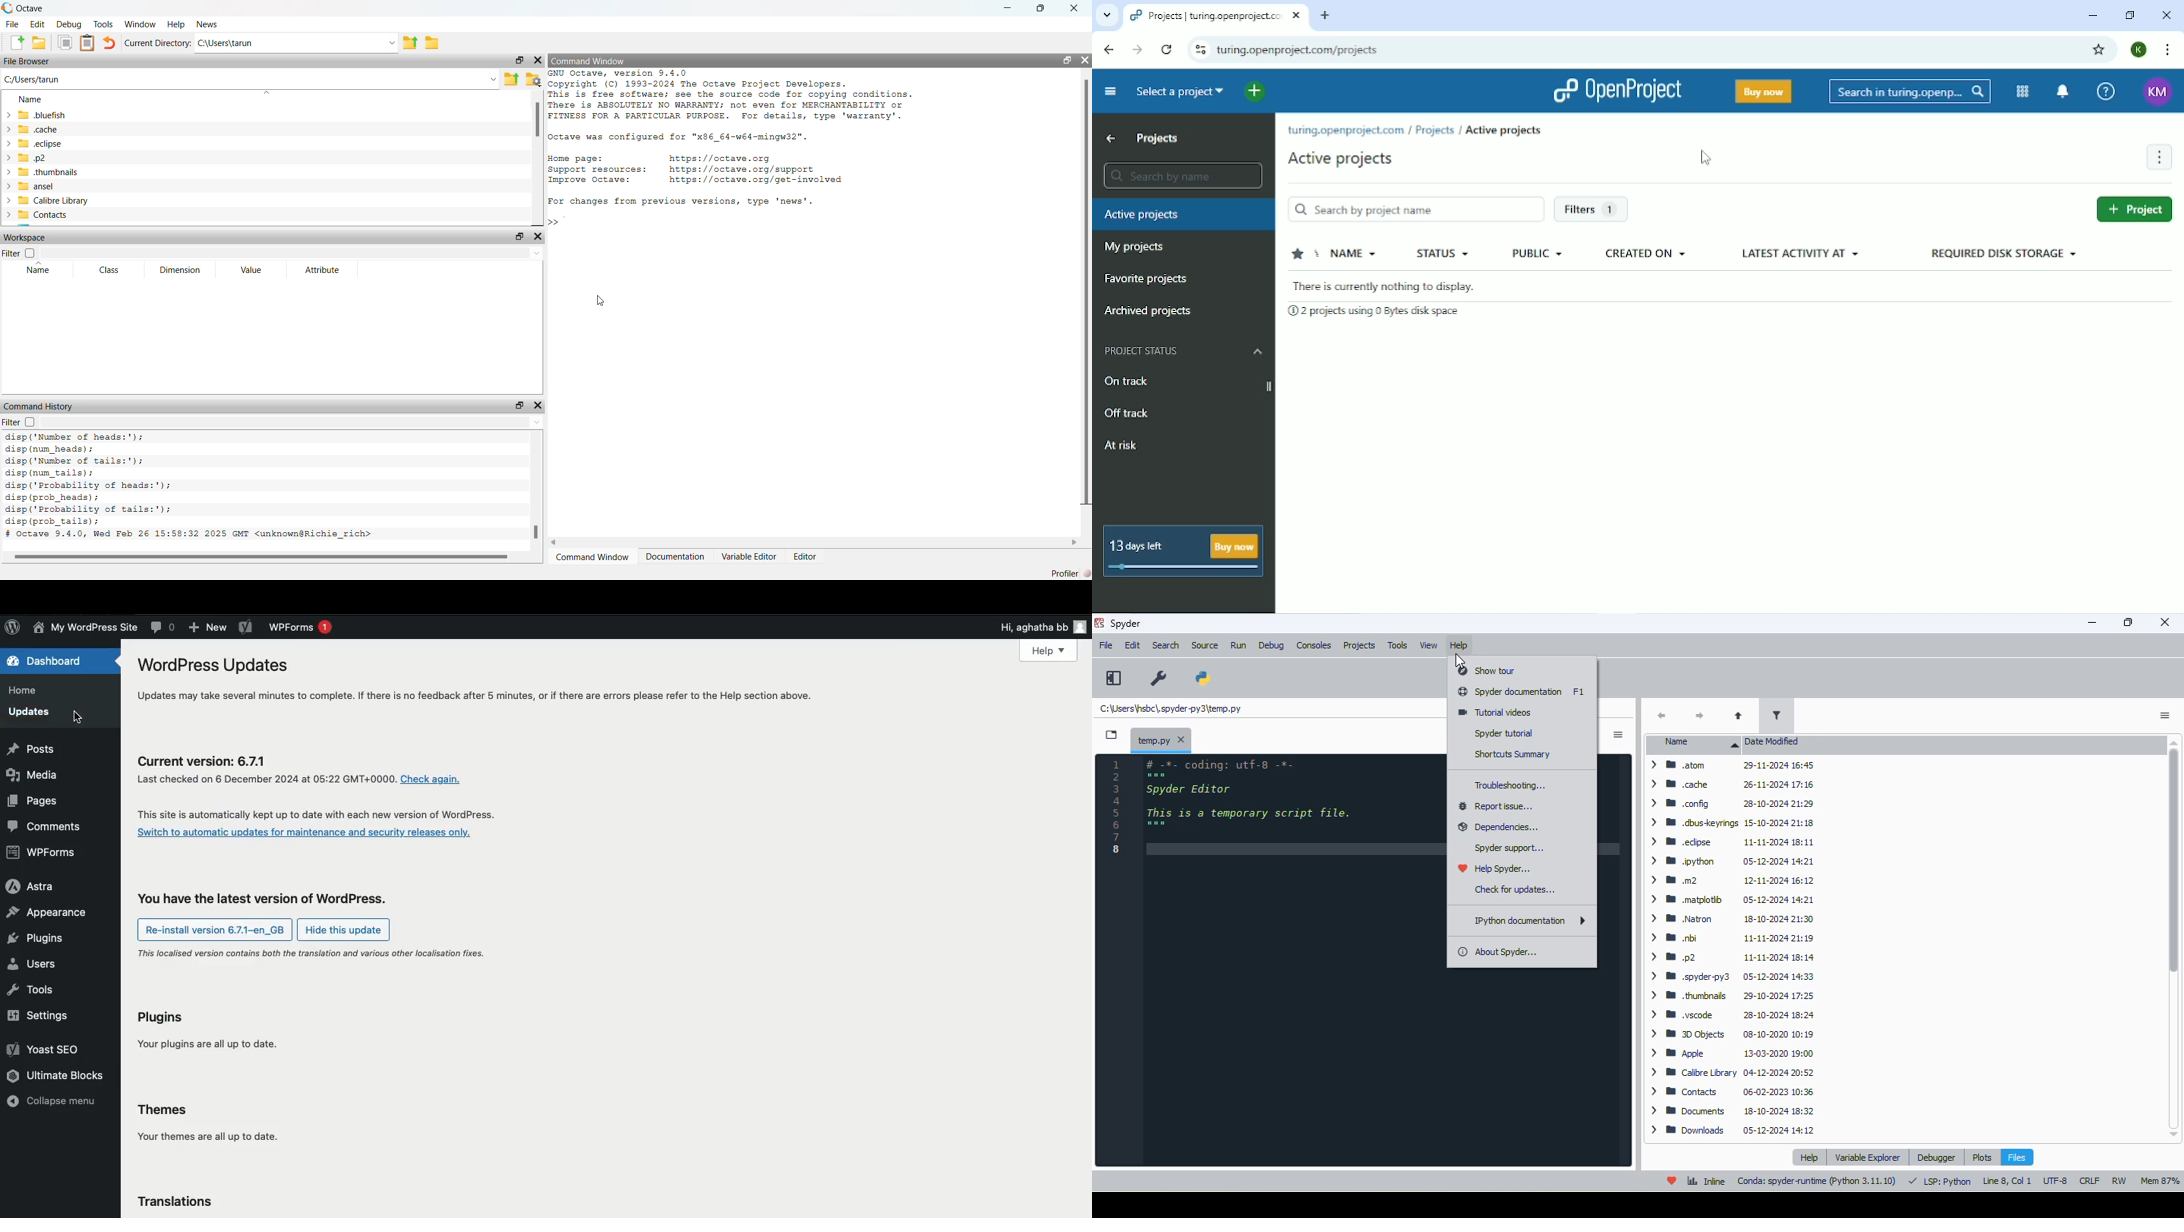 Image resolution: width=2184 pixels, height=1232 pixels. Describe the element at coordinates (1731, 879) in the screenshot. I see `> mm .m2 12-11-2024 16:12` at that location.